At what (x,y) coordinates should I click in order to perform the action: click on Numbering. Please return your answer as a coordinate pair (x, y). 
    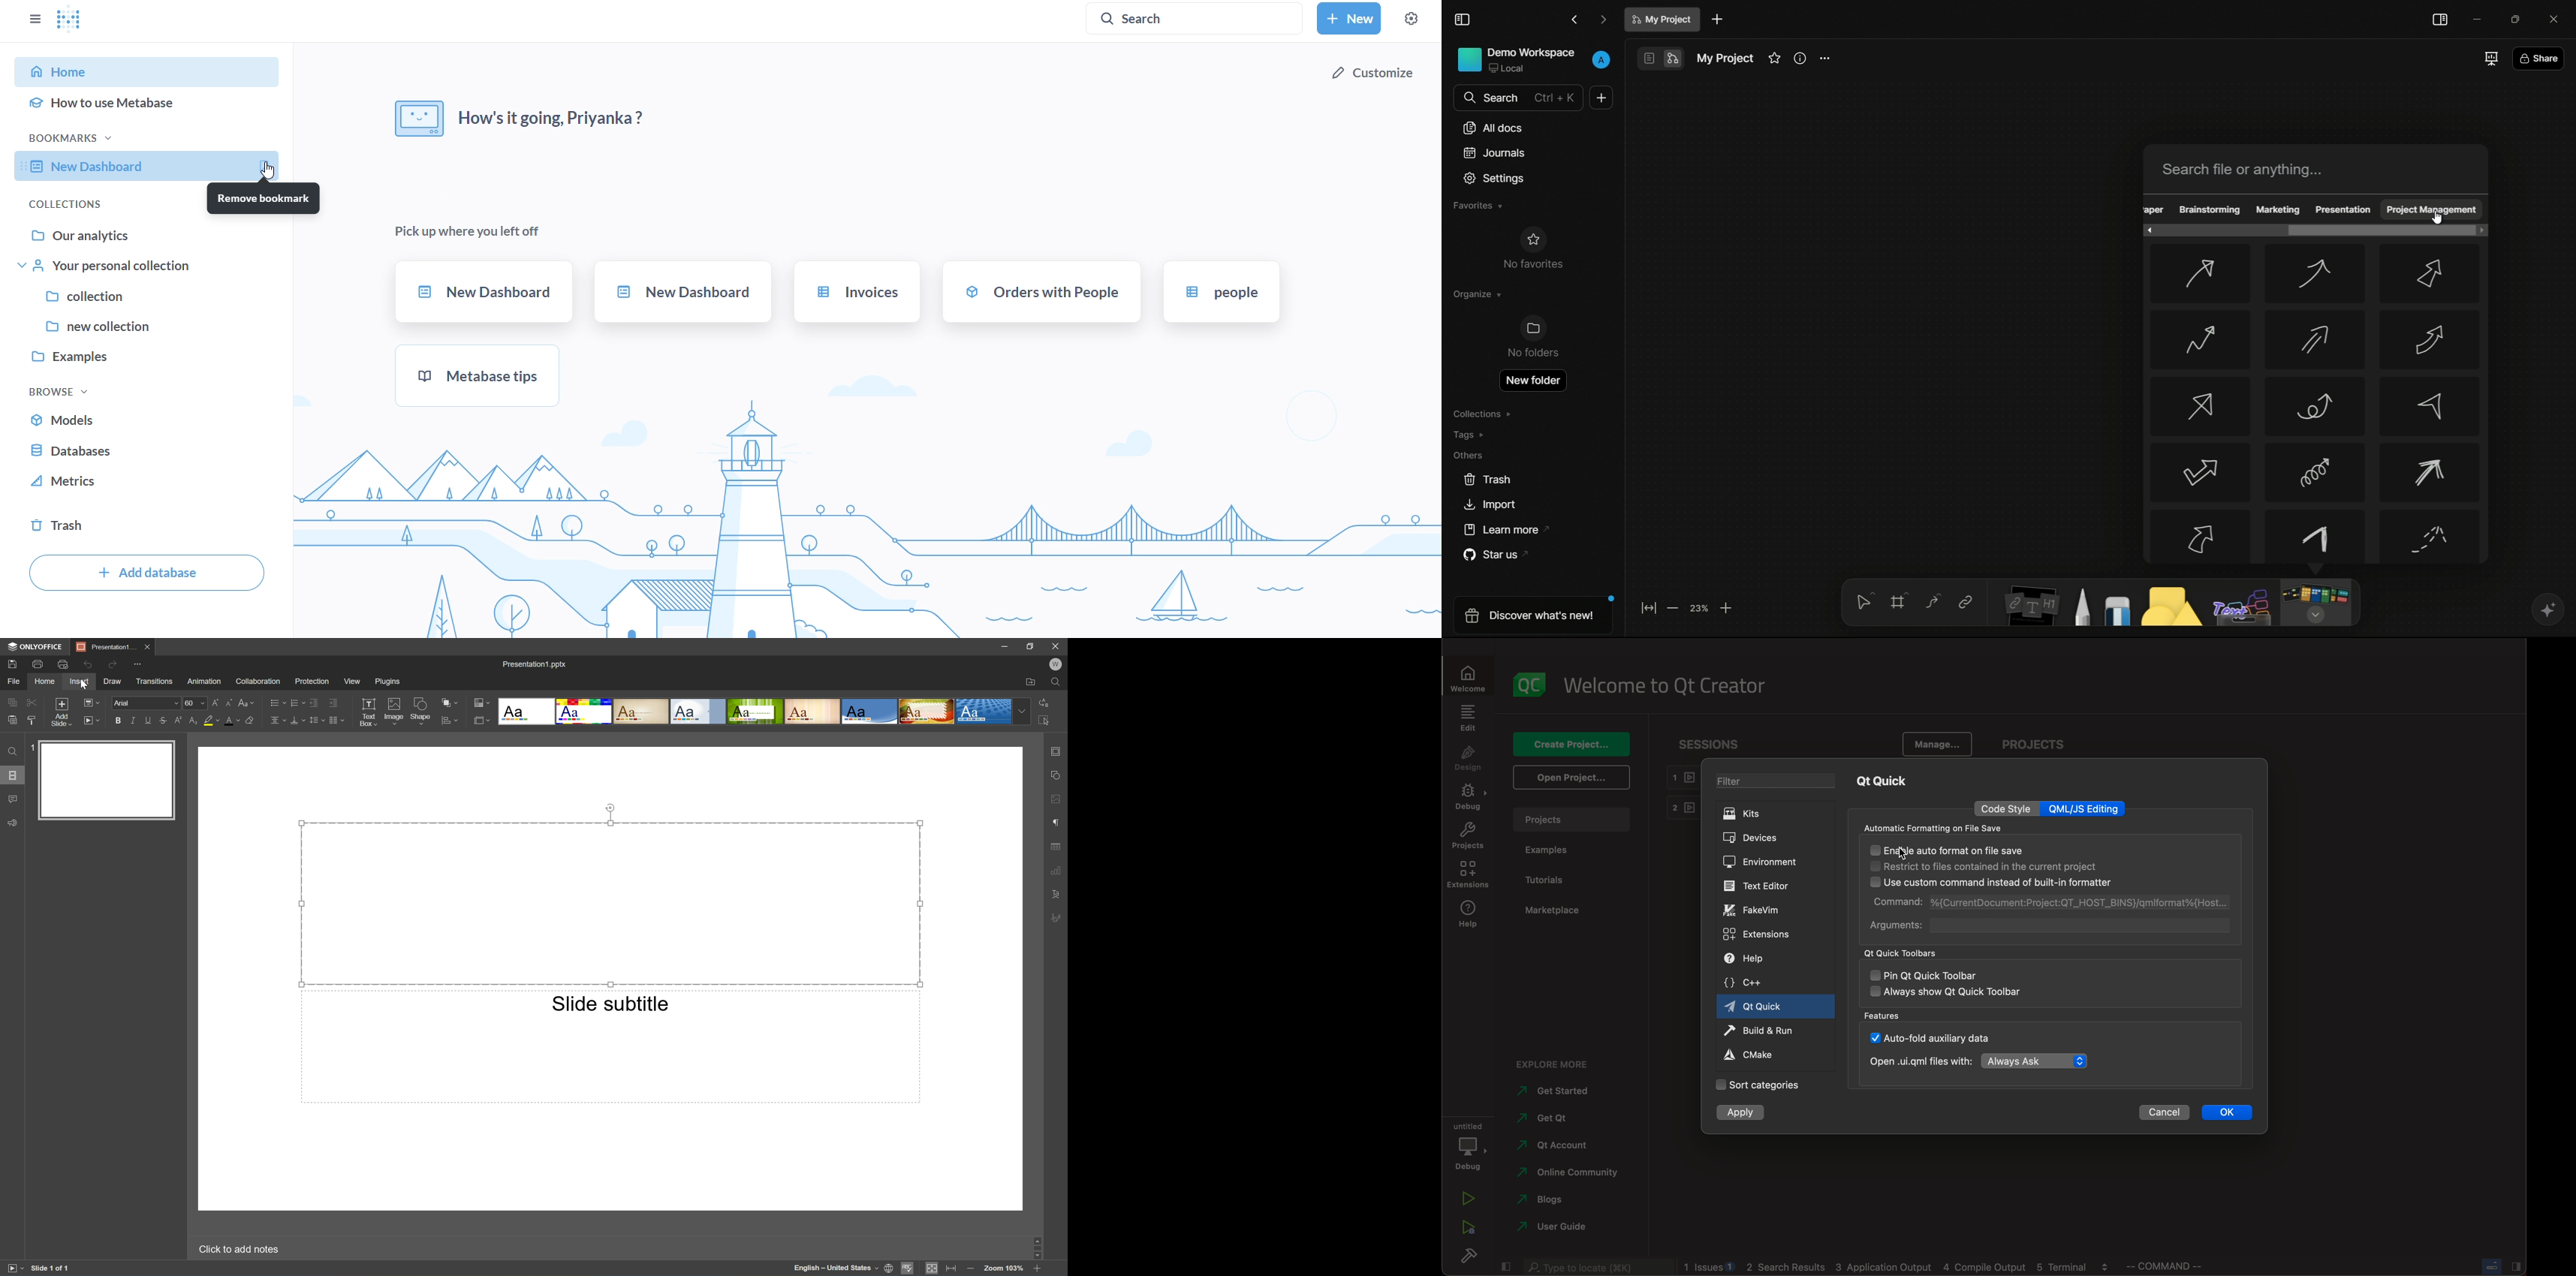
    Looking at the image, I should click on (298, 702).